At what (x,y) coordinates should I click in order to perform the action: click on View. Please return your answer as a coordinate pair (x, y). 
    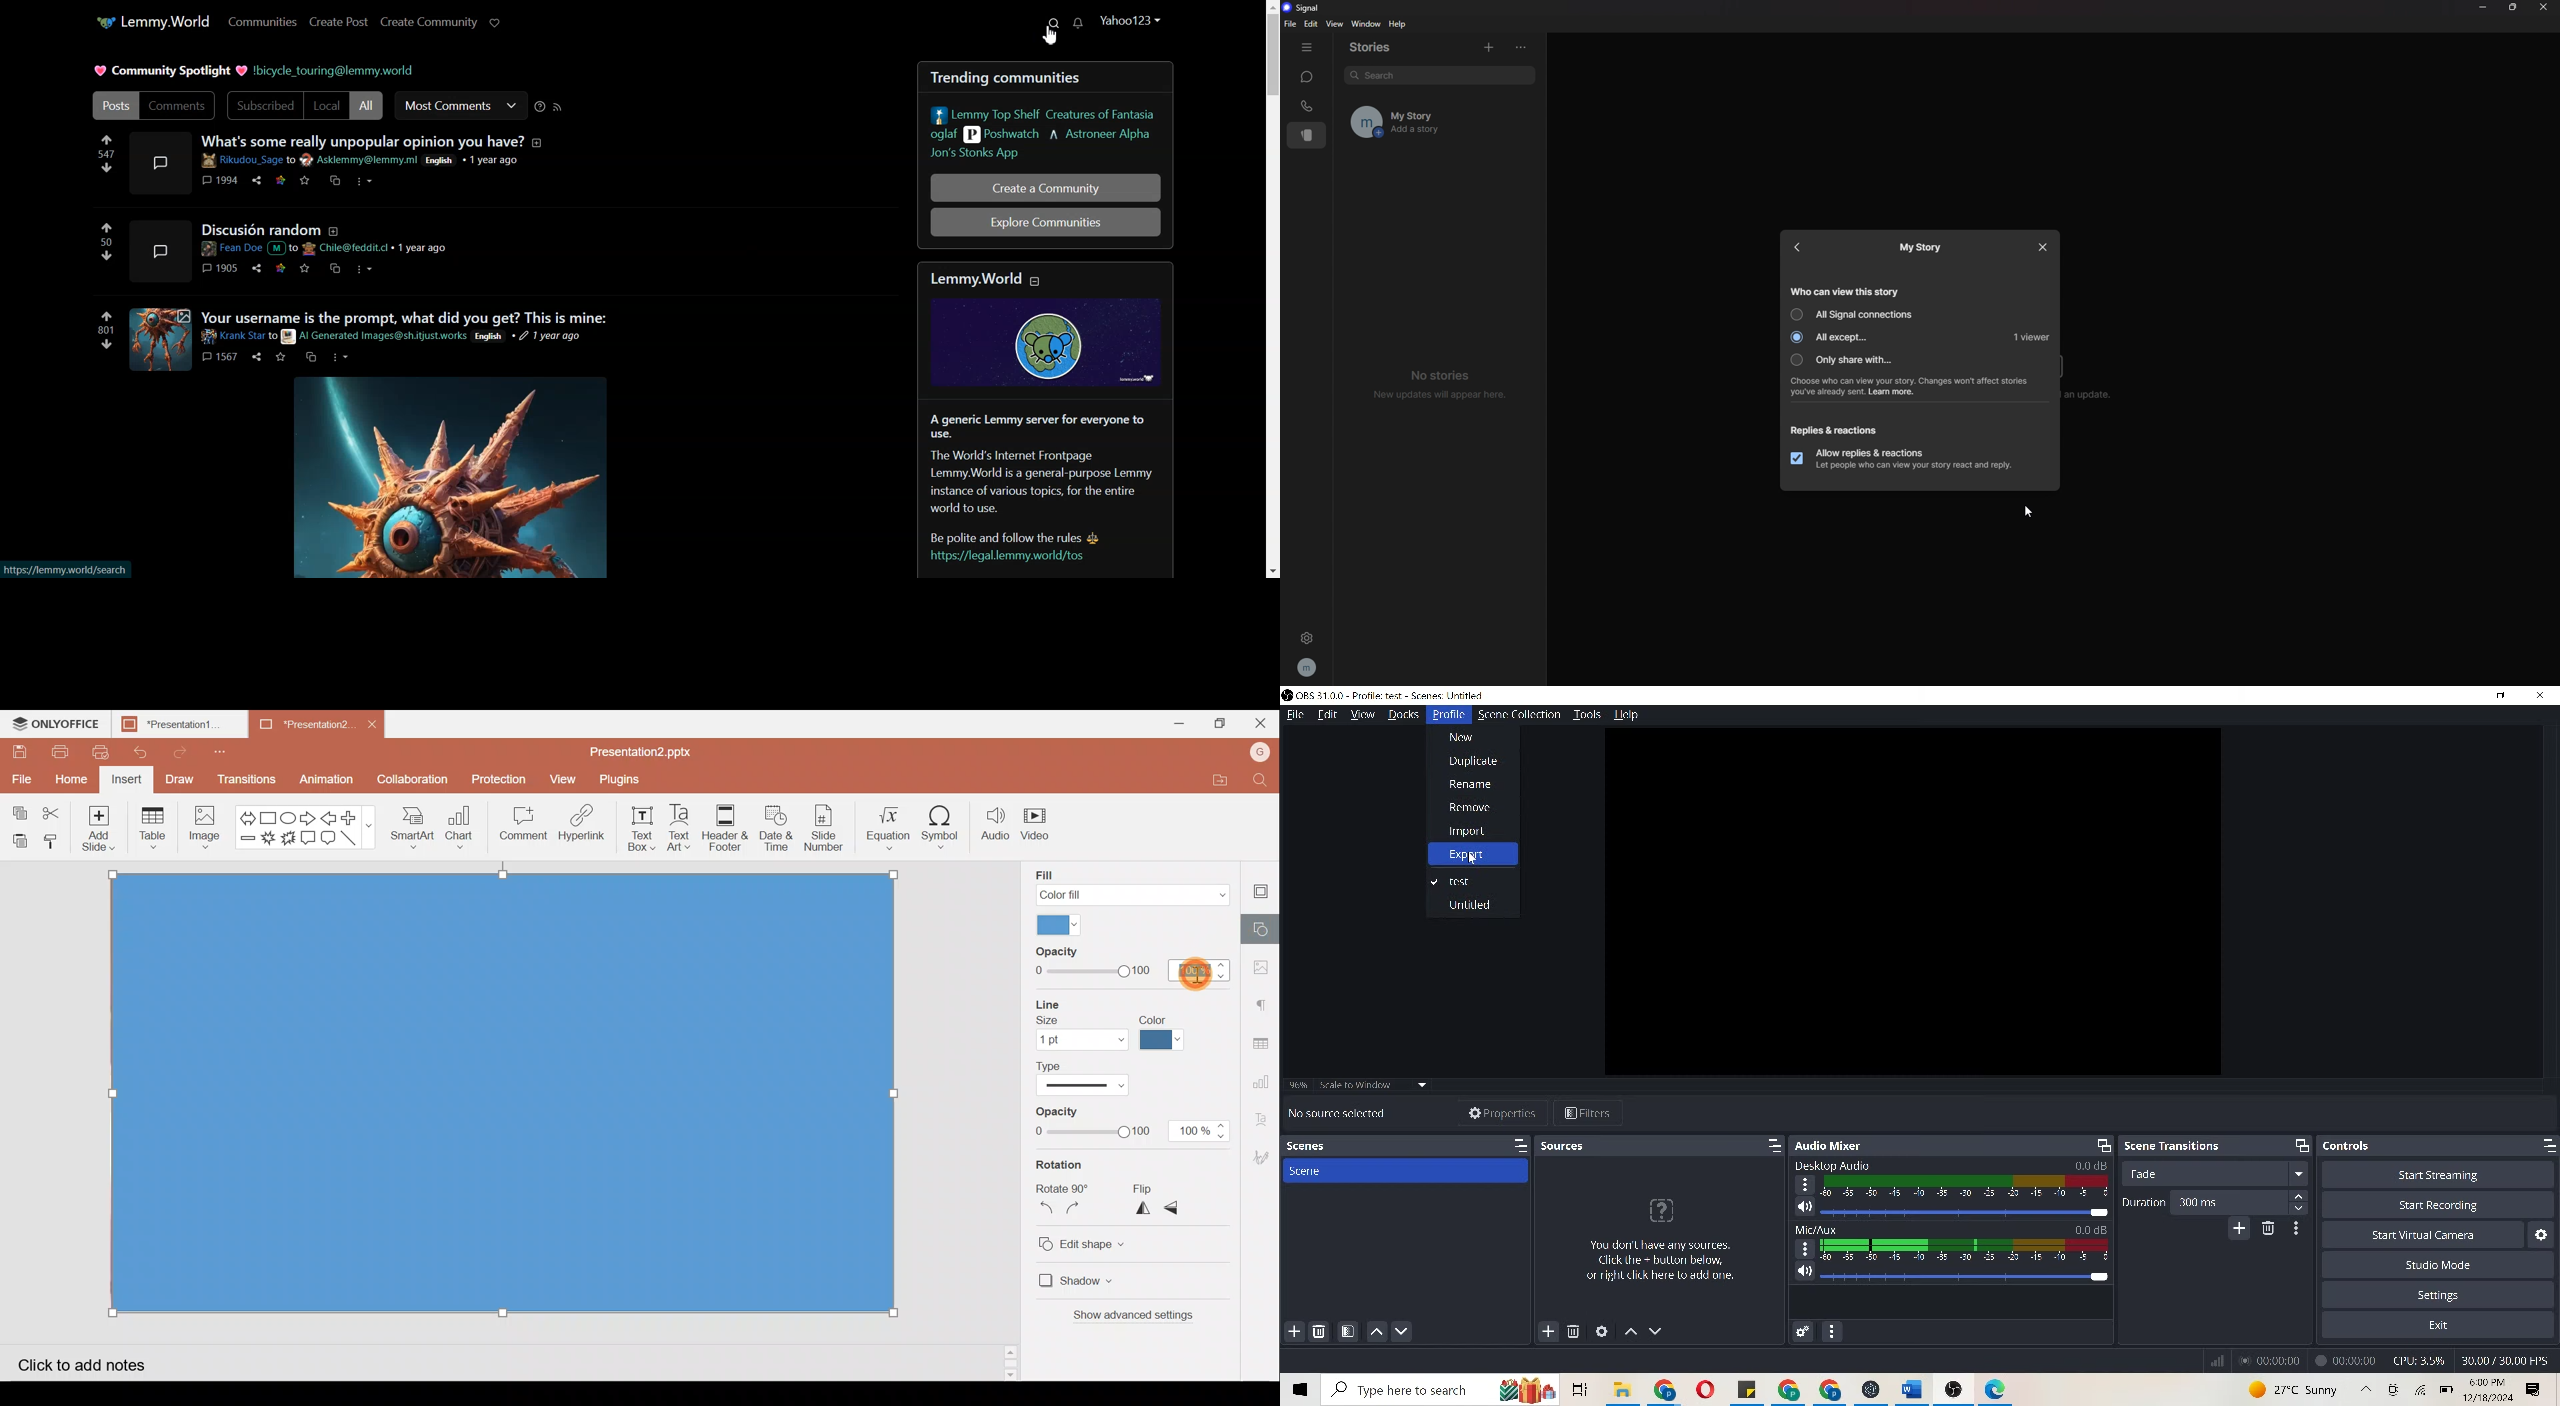
    Looking at the image, I should click on (561, 779).